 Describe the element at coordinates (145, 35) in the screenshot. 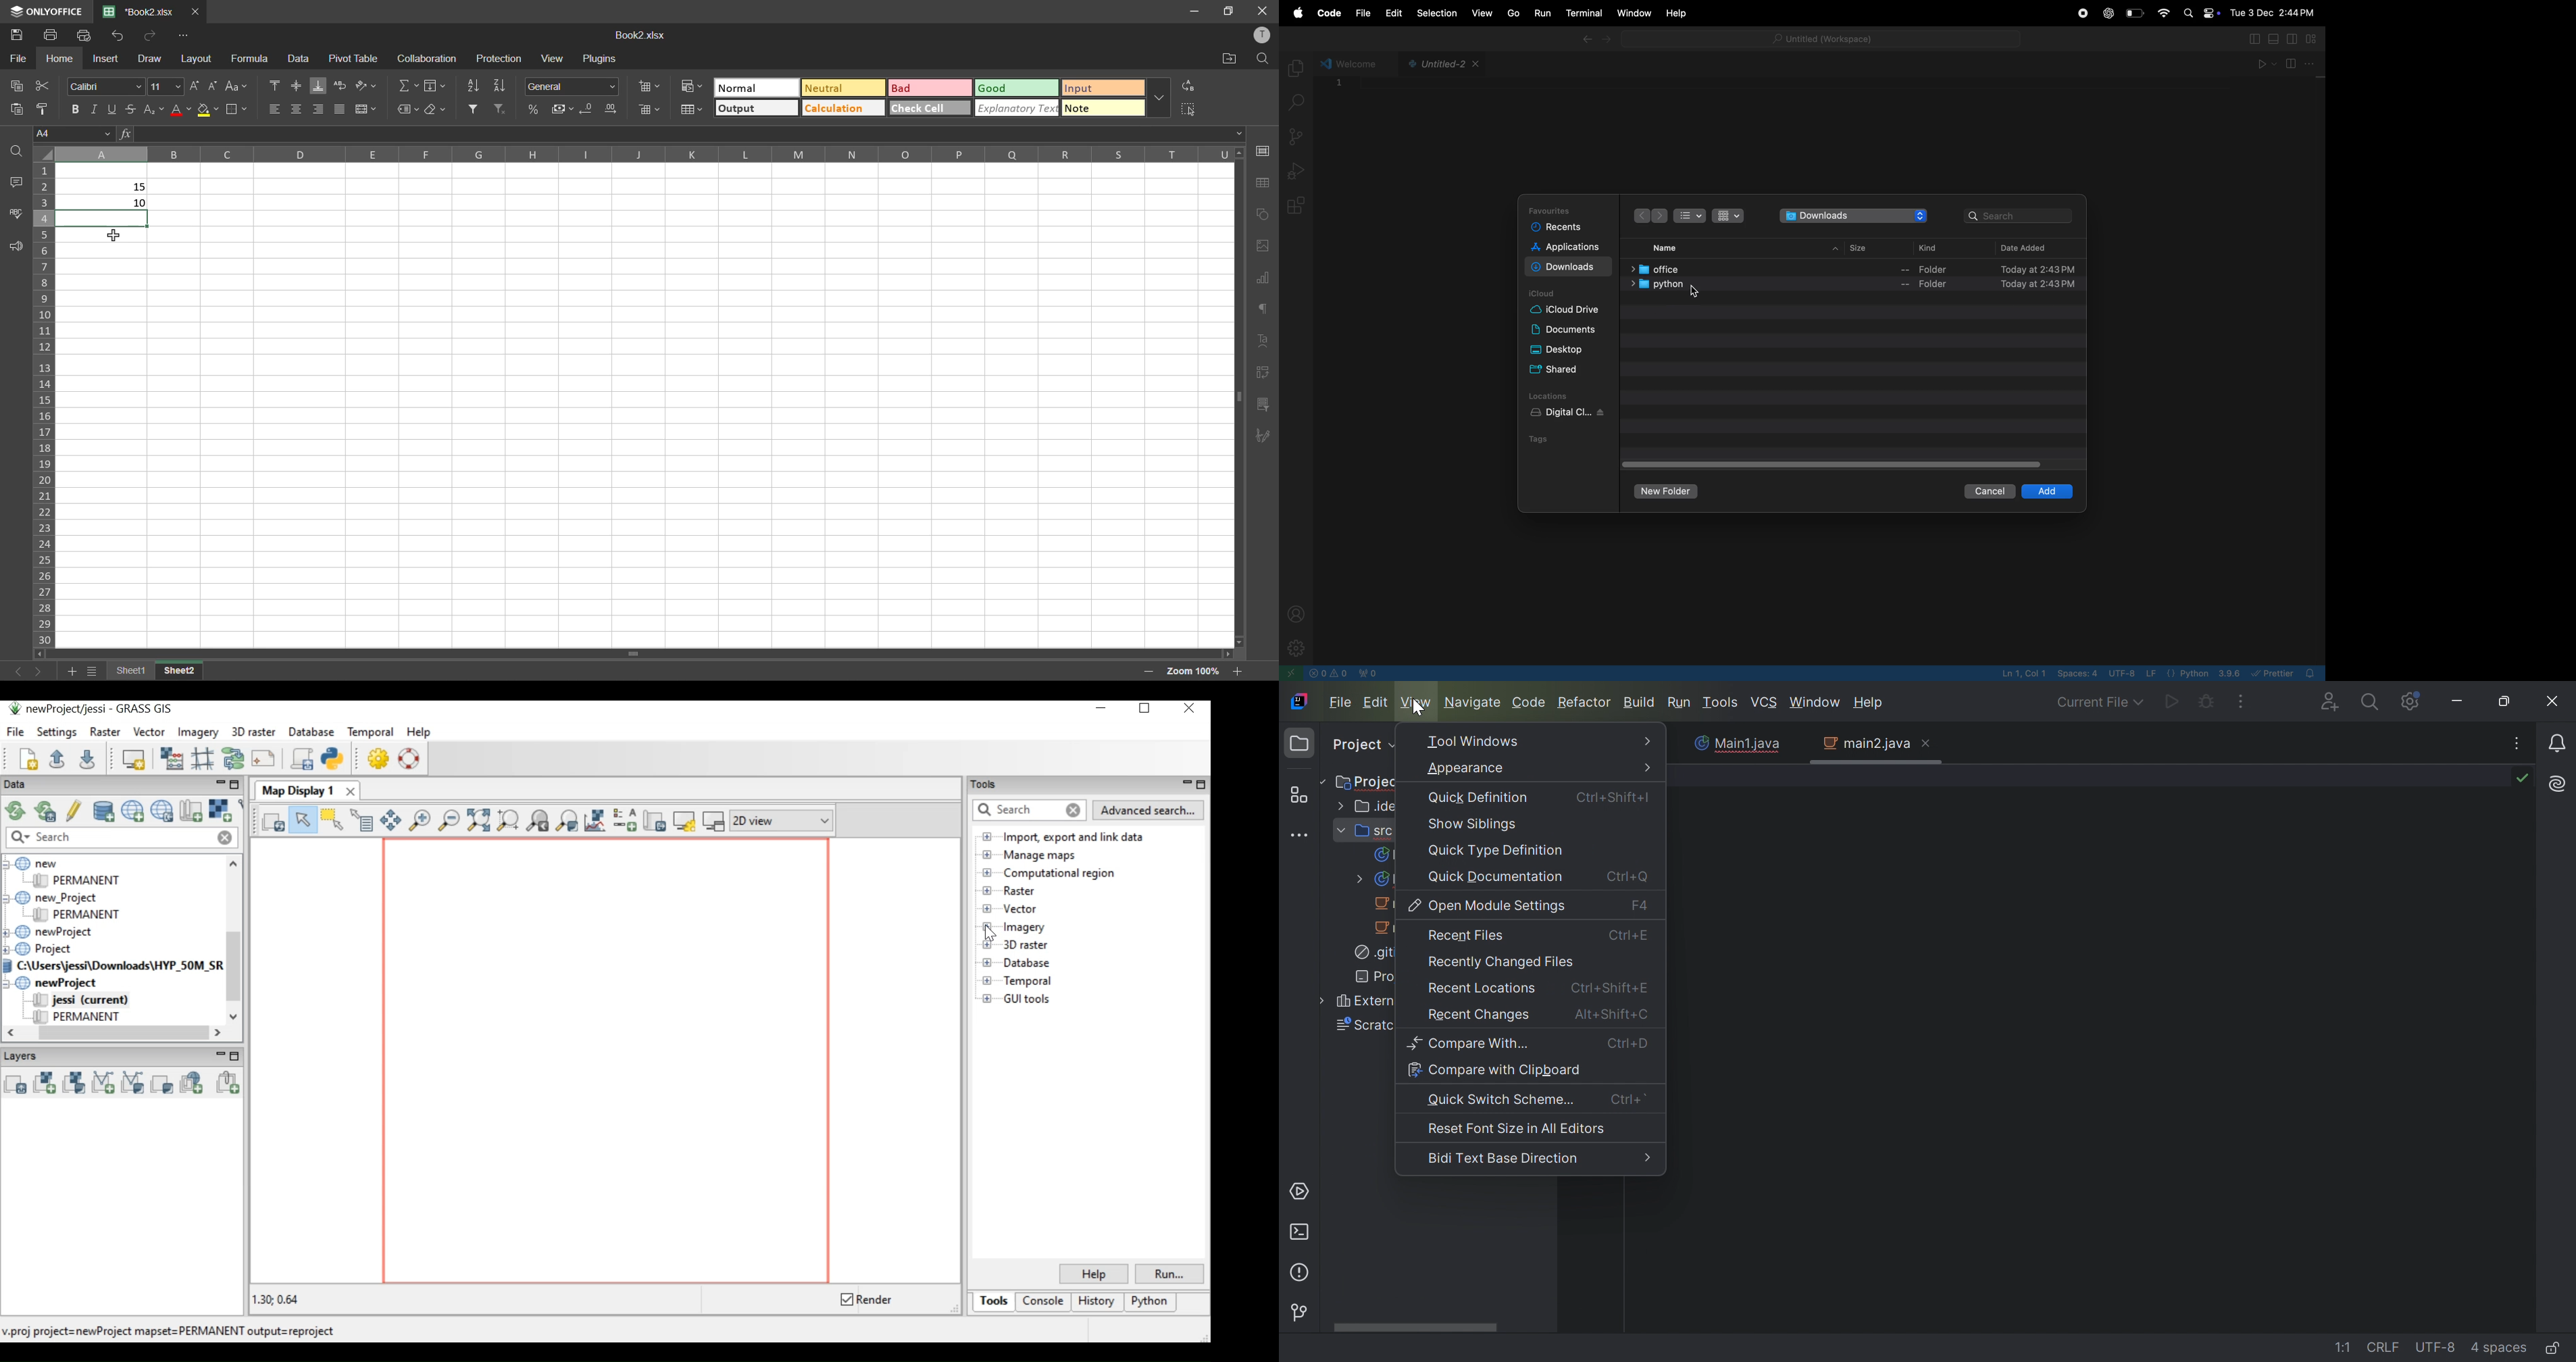

I see `redo` at that location.